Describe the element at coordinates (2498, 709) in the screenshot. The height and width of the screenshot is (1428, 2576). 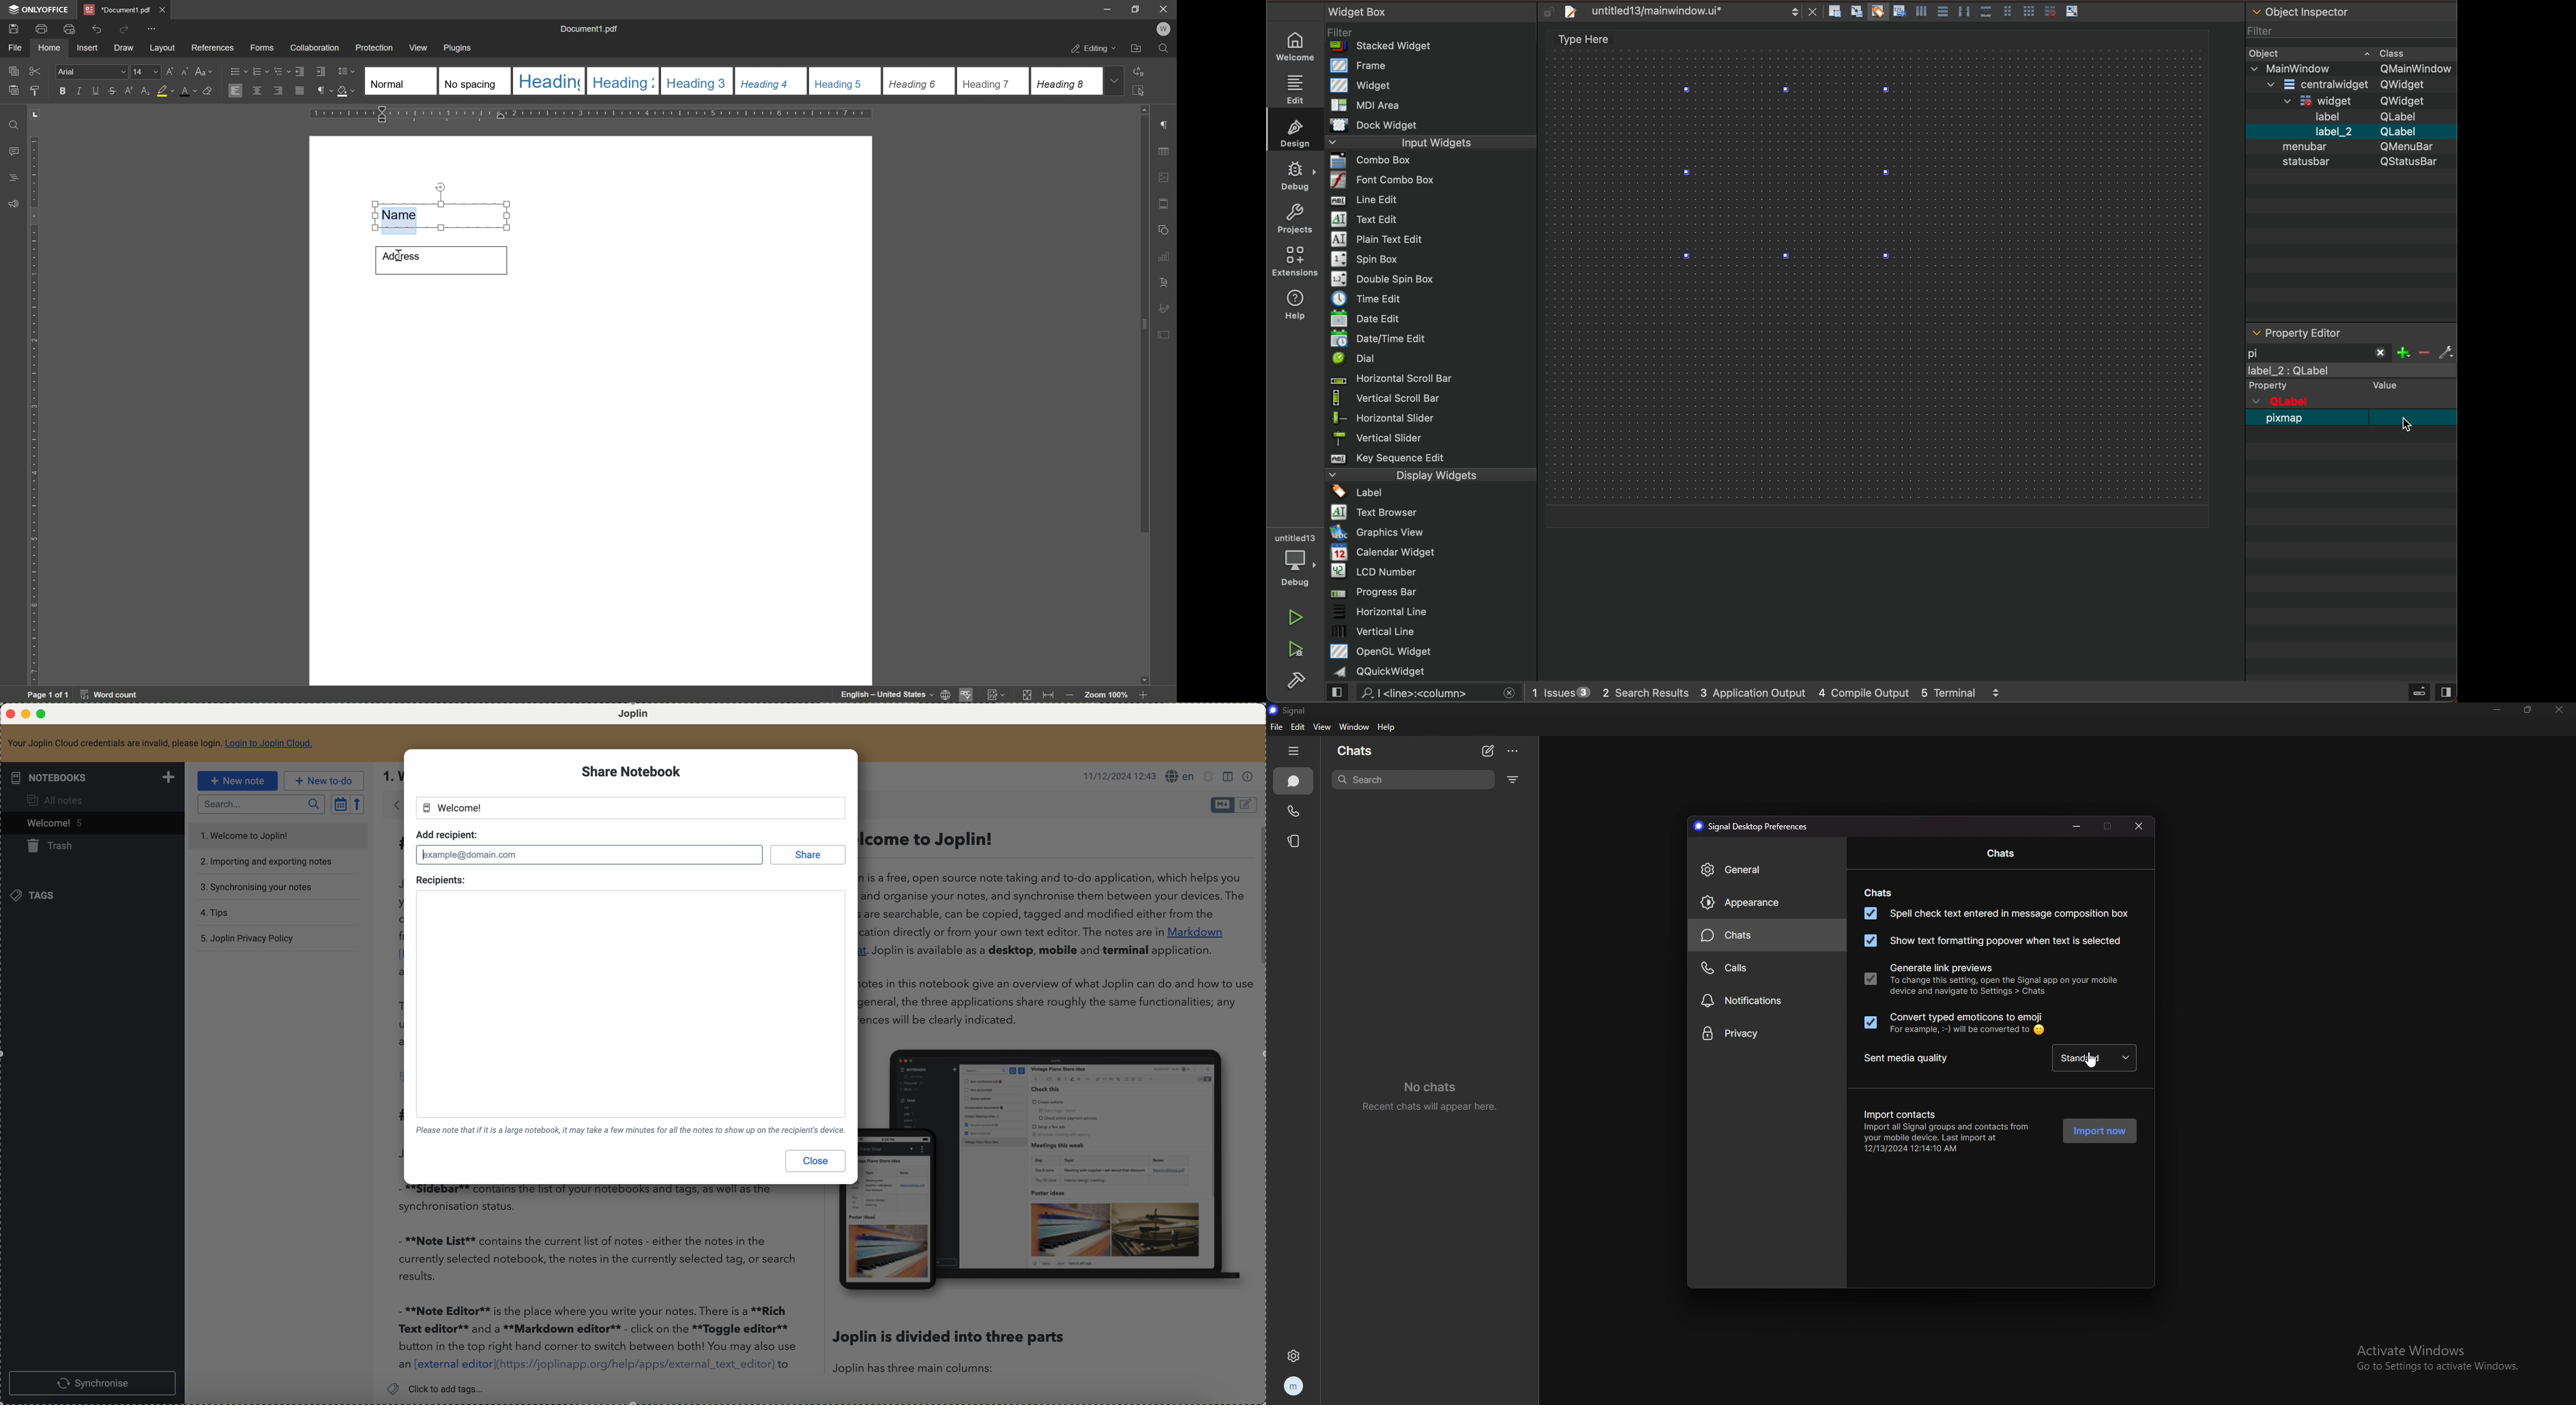
I see `minimize` at that location.